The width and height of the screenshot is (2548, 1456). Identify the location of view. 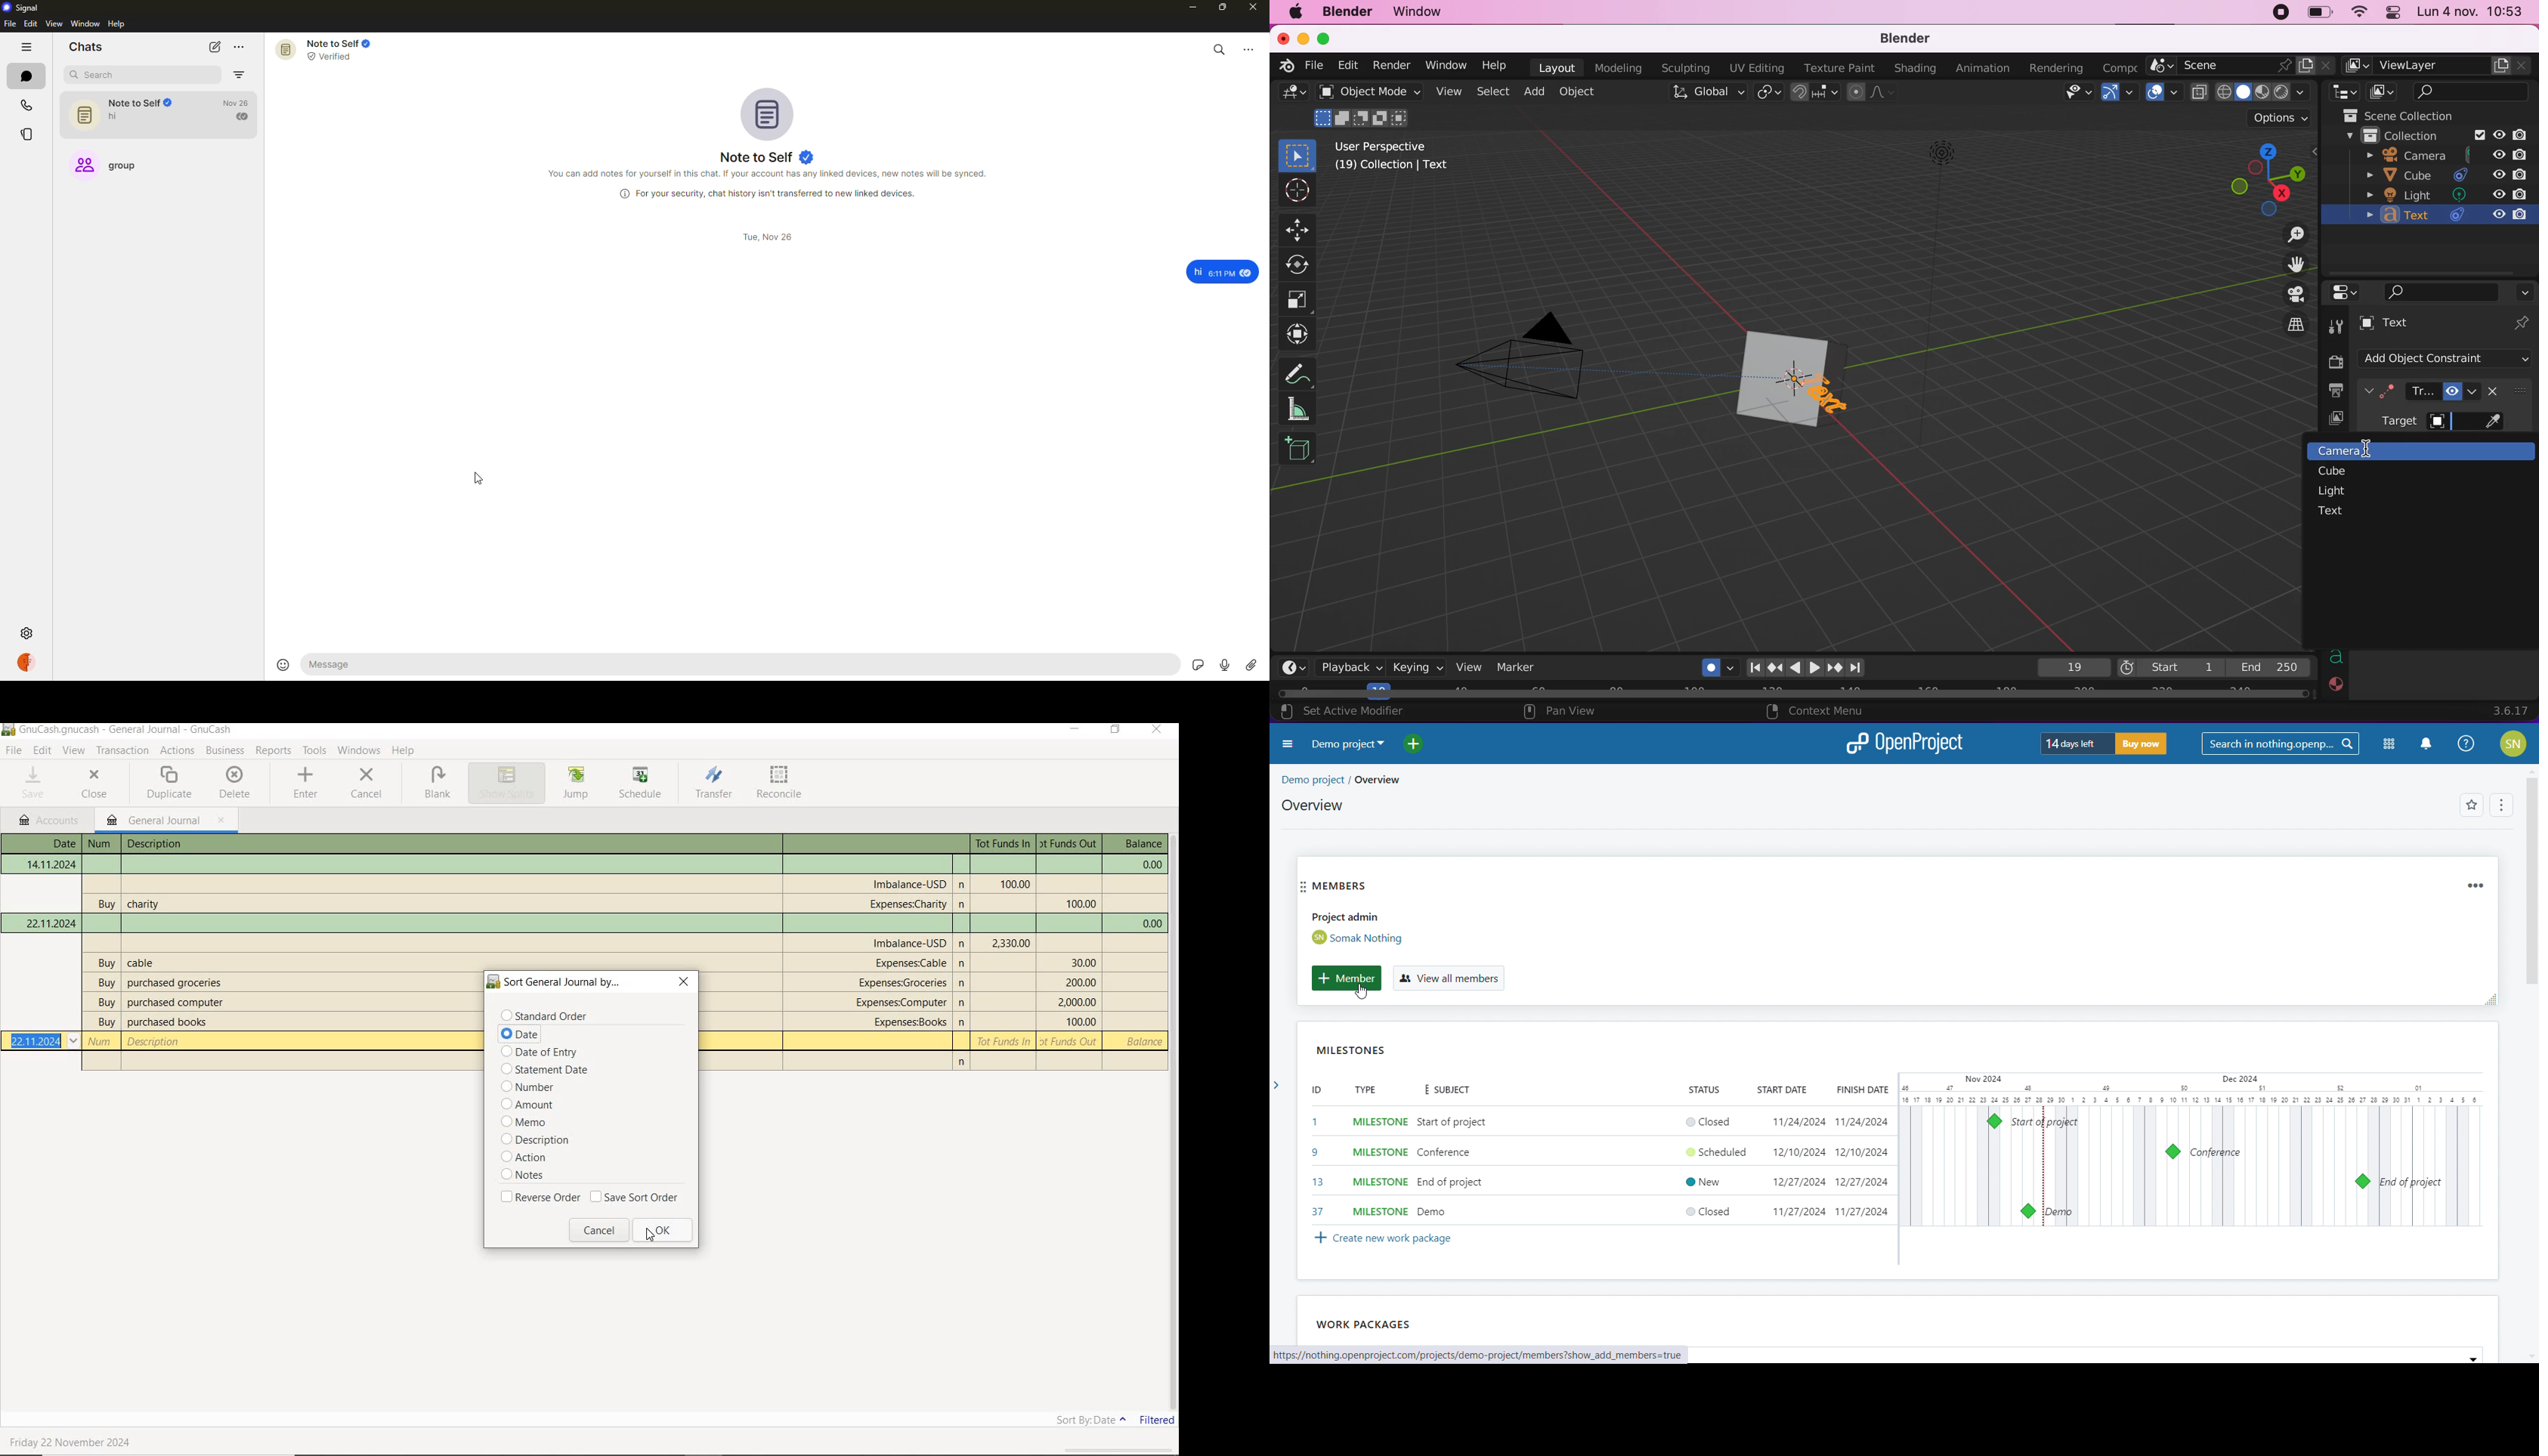
(1452, 94).